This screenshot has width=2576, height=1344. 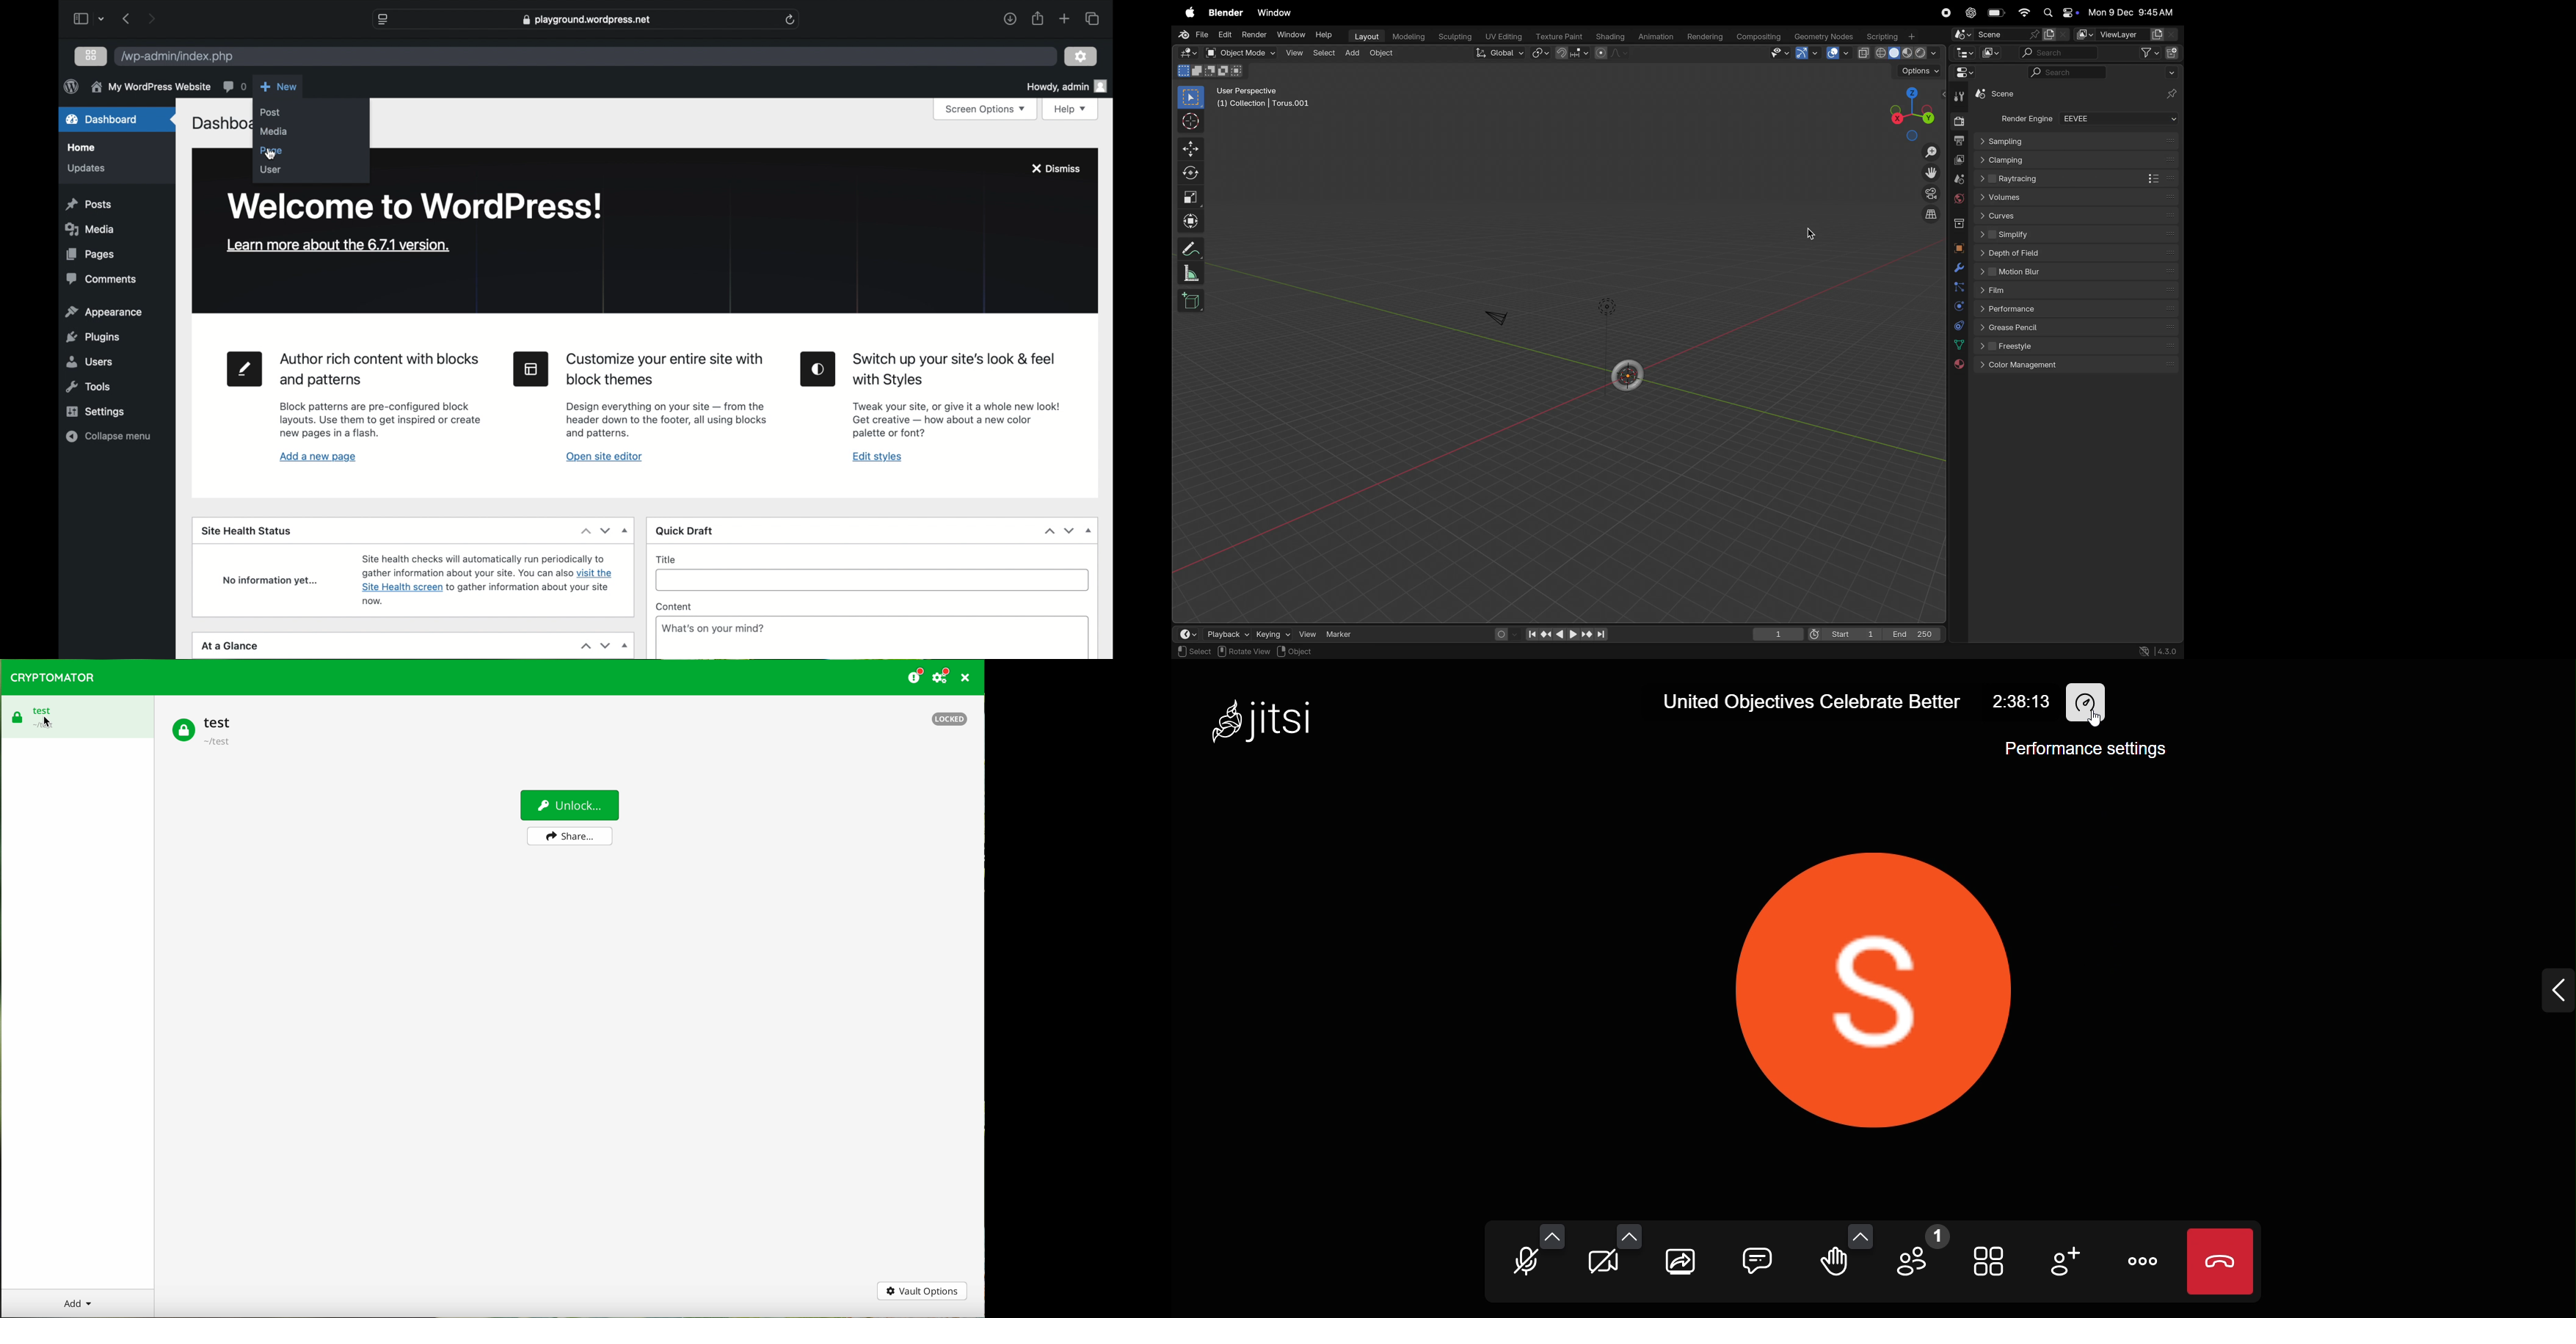 What do you see at coordinates (1366, 35) in the screenshot?
I see `layout` at bounding box center [1366, 35].